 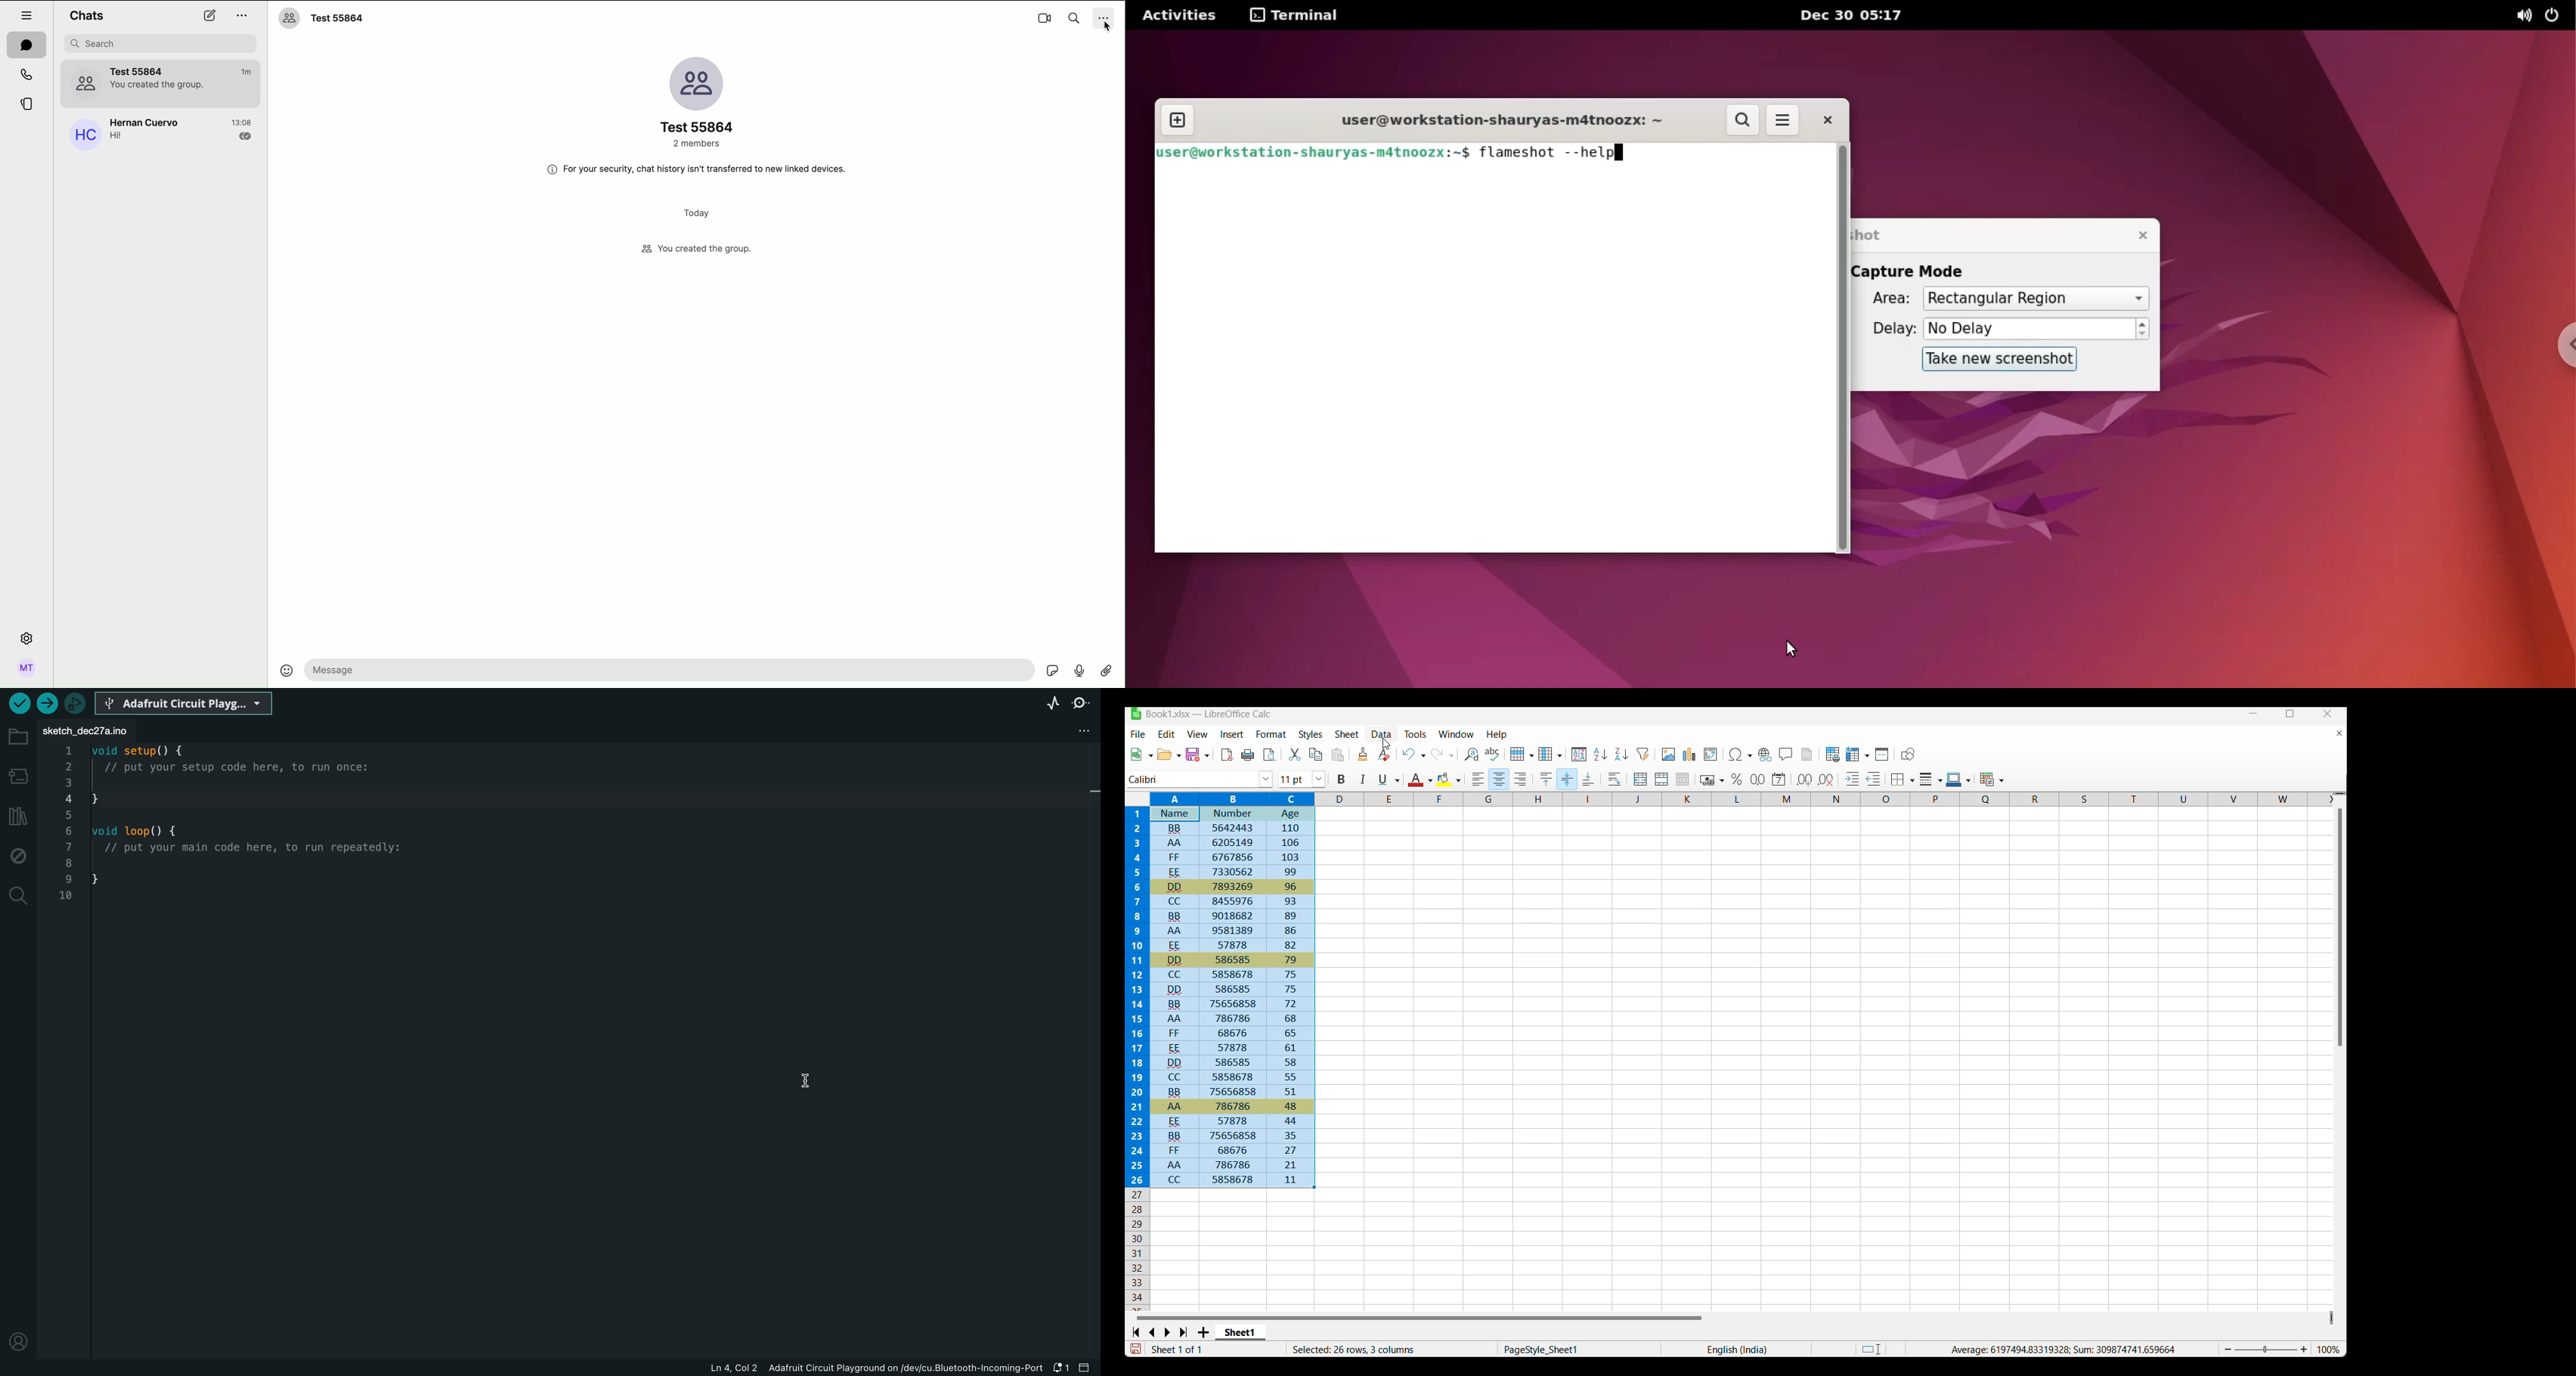 I want to click on Sheet menu, so click(x=1348, y=734).